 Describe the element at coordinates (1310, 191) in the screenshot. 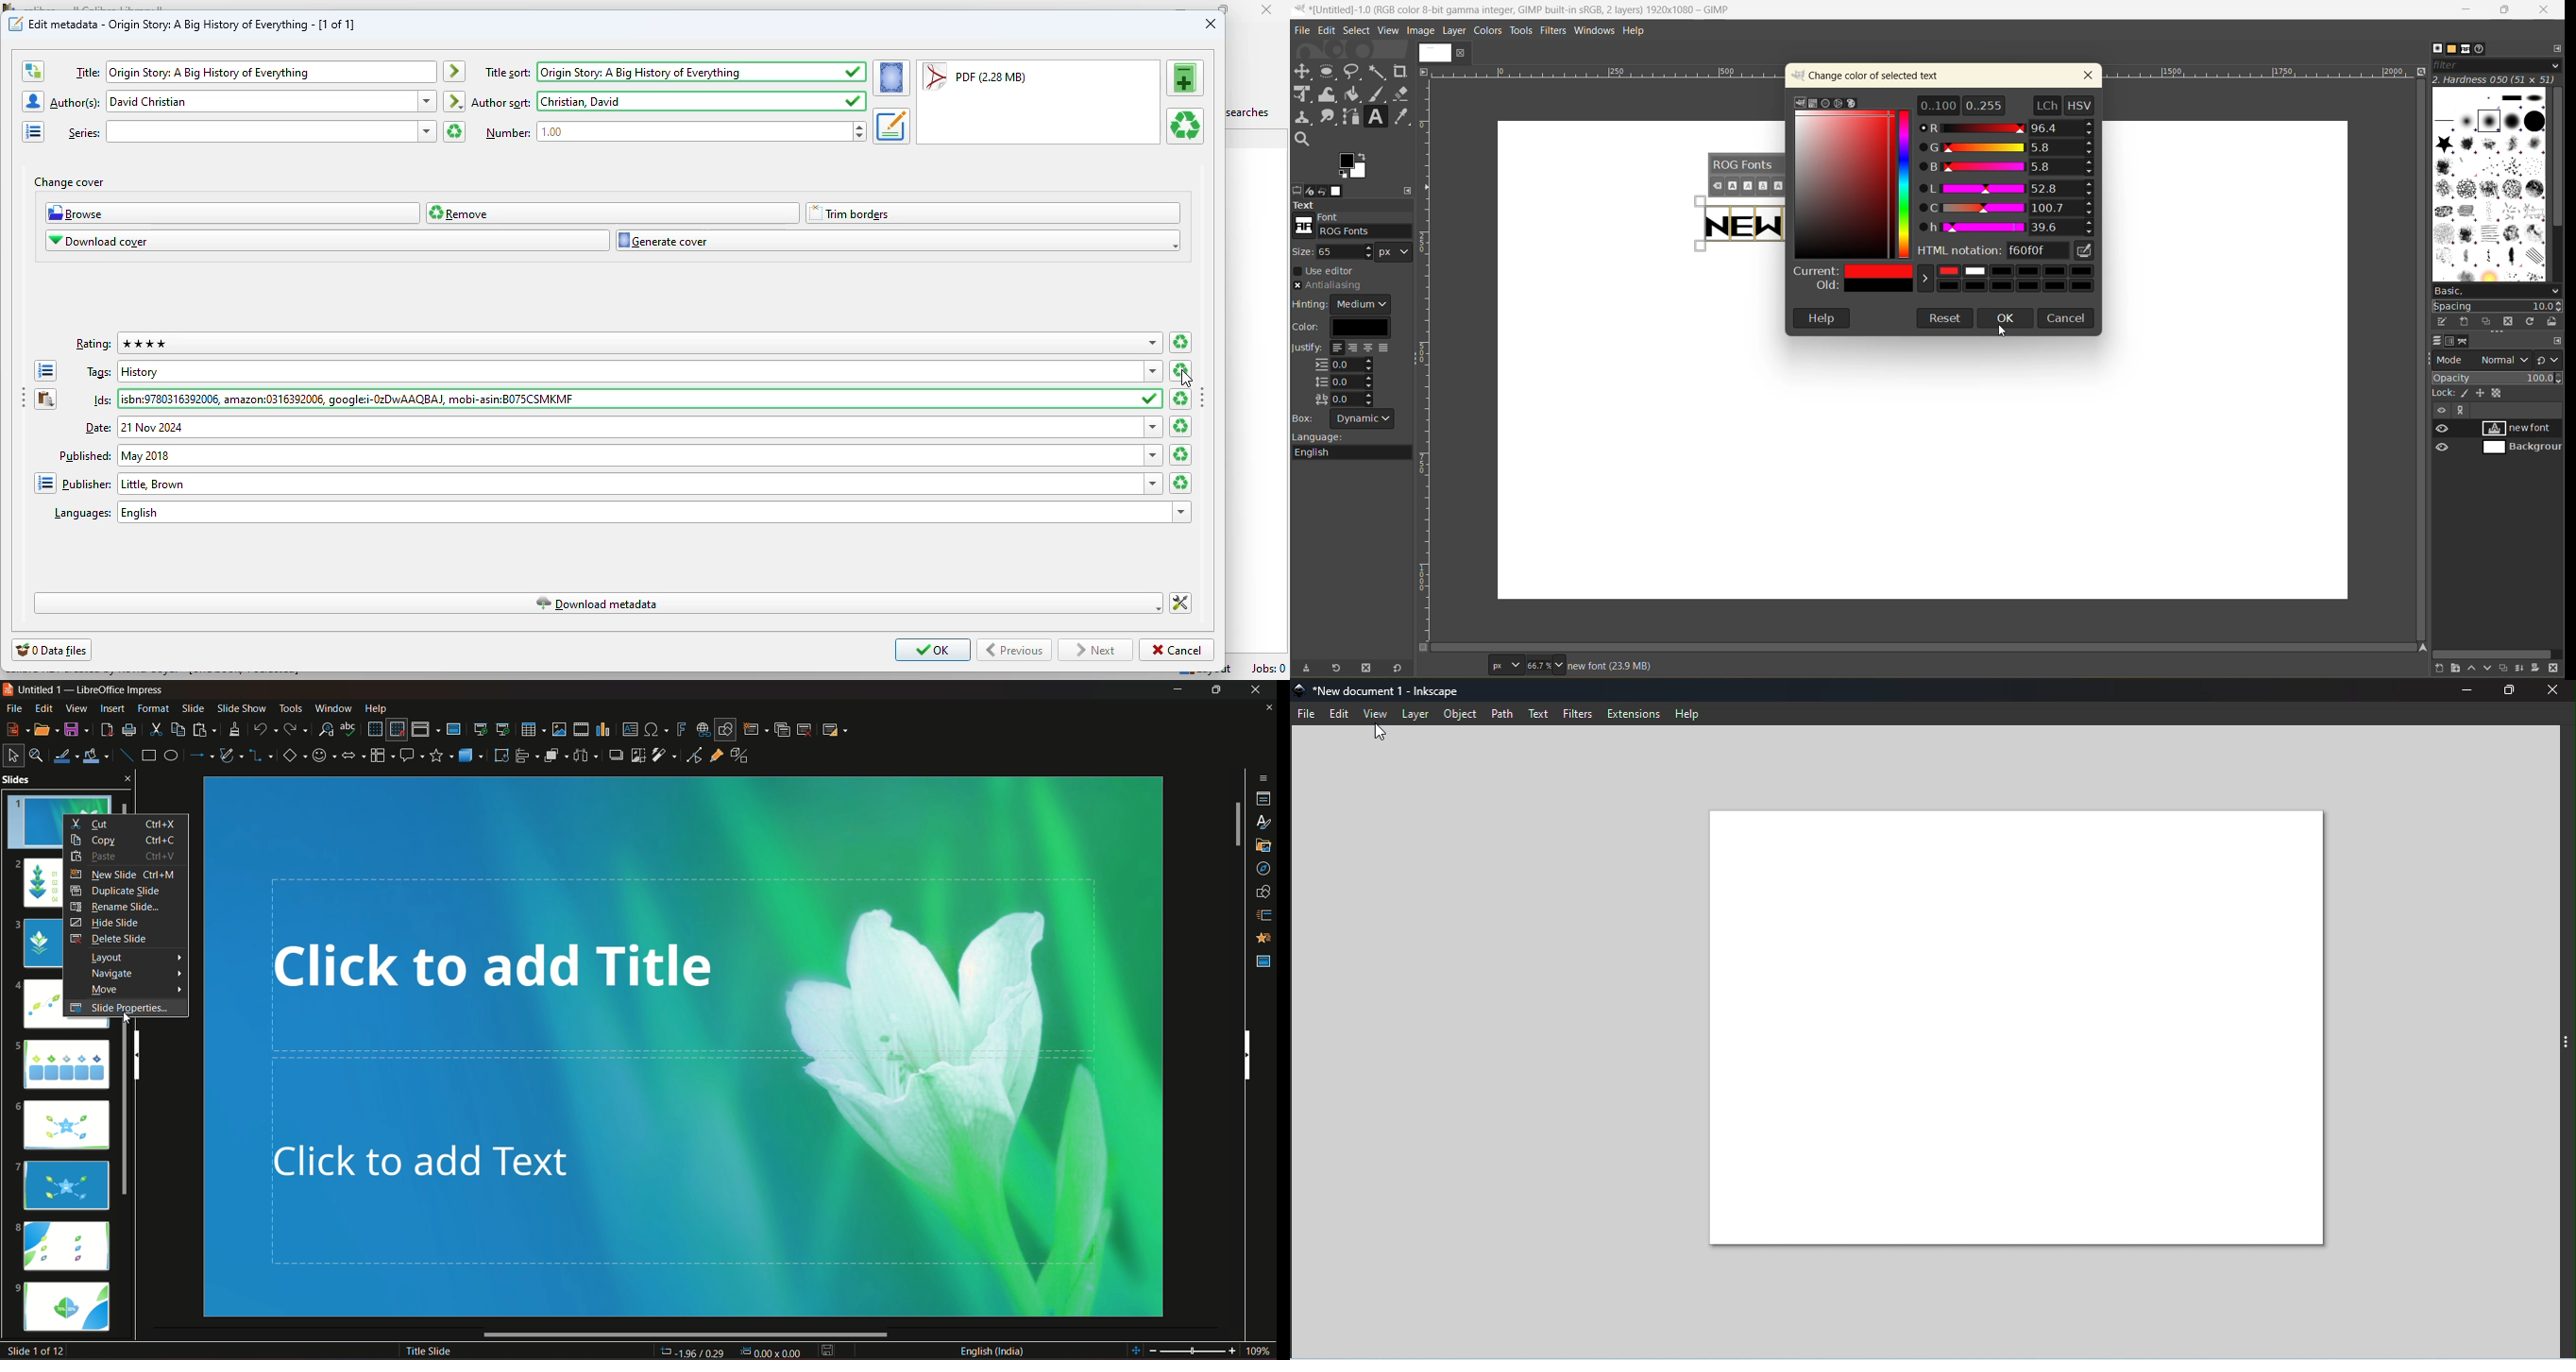

I see `device status` at that location.